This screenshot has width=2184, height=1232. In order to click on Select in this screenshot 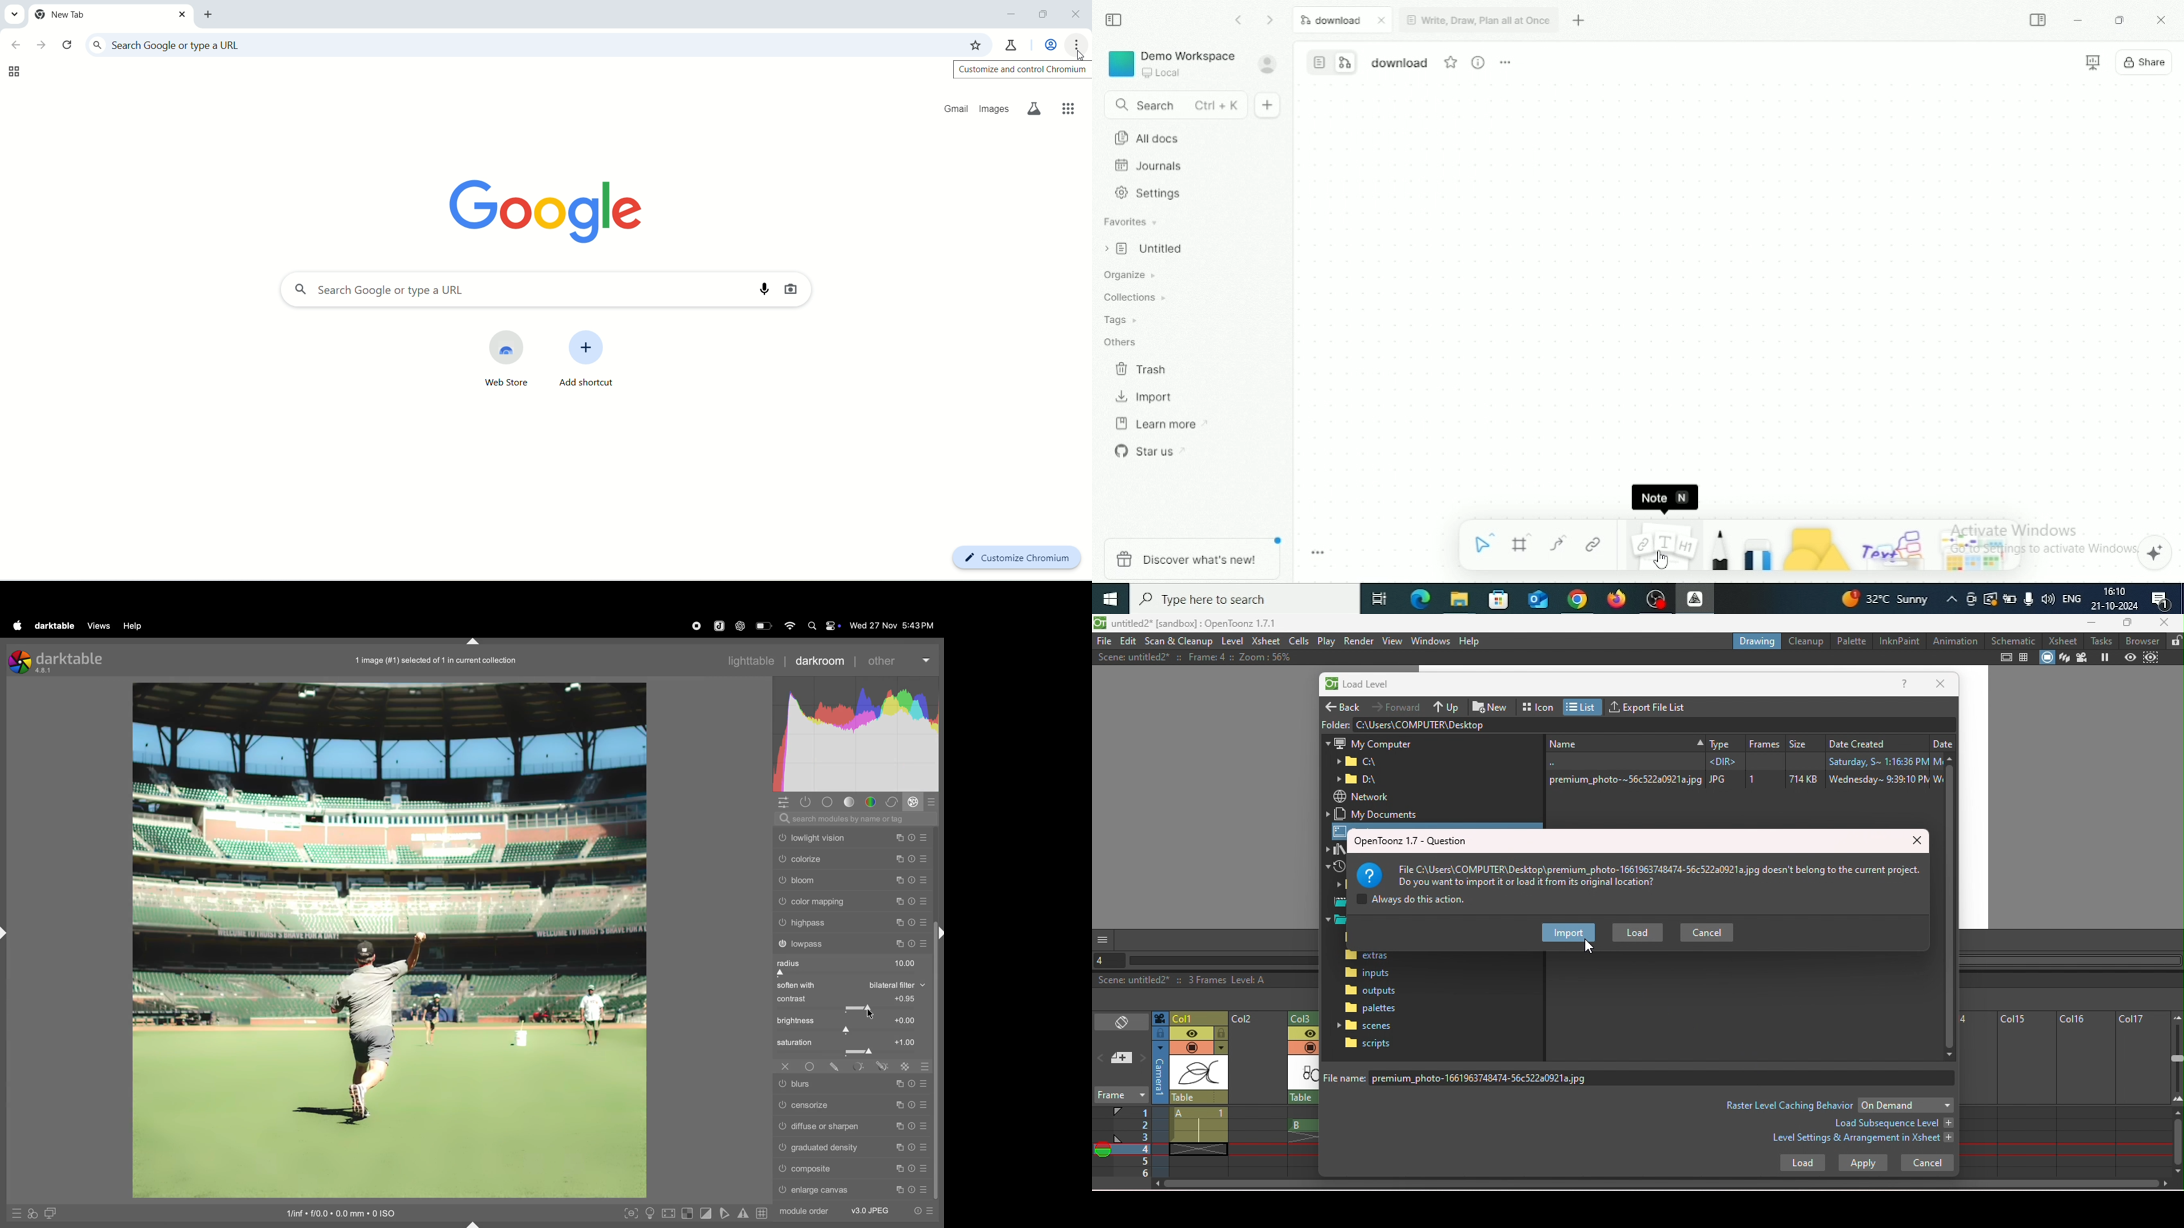, I will do `click(1482, 543)`.